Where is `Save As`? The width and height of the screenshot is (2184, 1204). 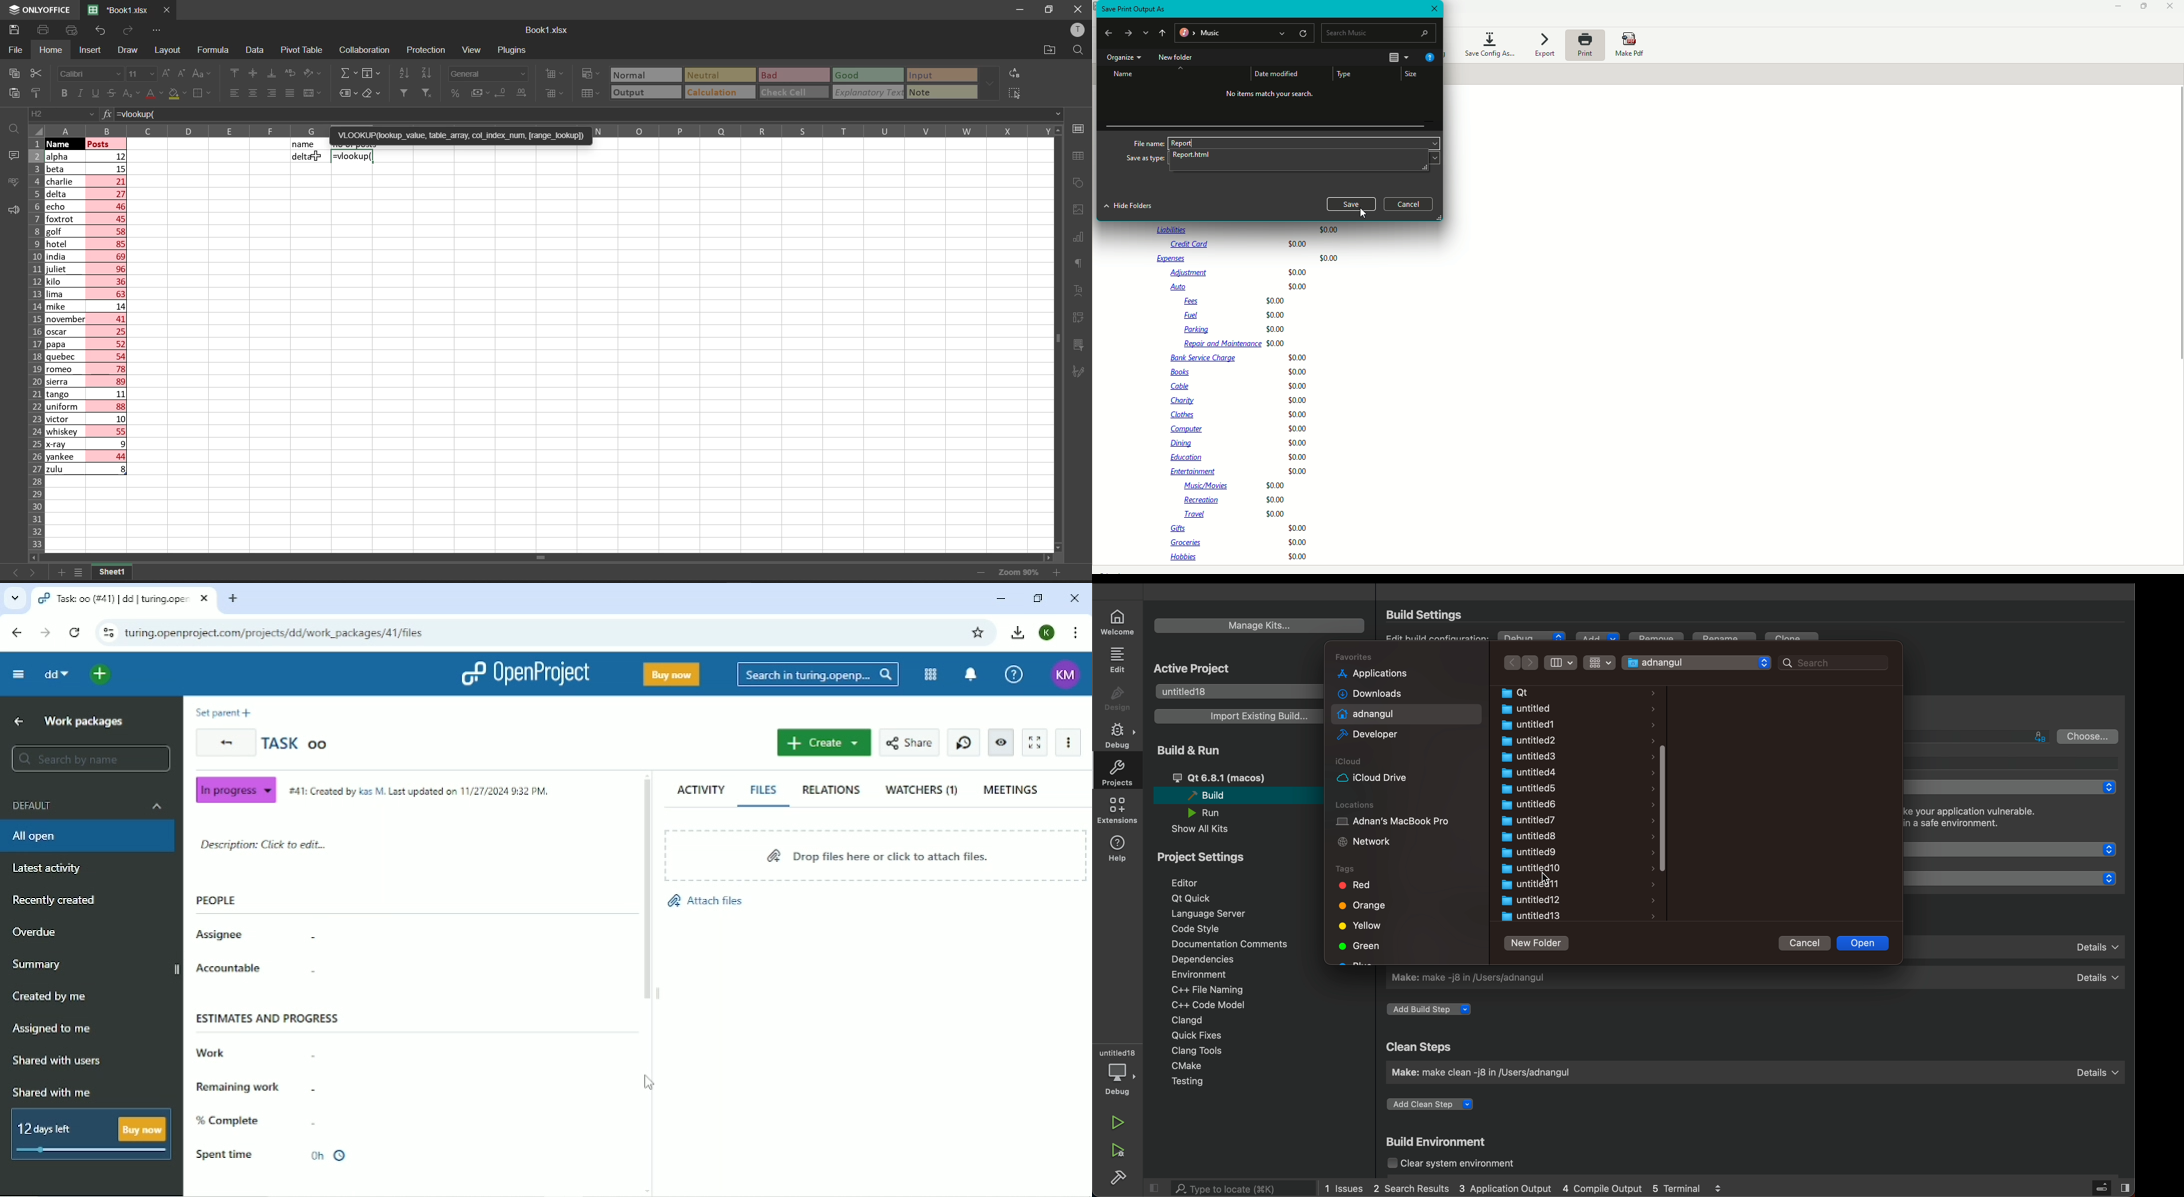
Save As is located at coordinates (1134, 9).